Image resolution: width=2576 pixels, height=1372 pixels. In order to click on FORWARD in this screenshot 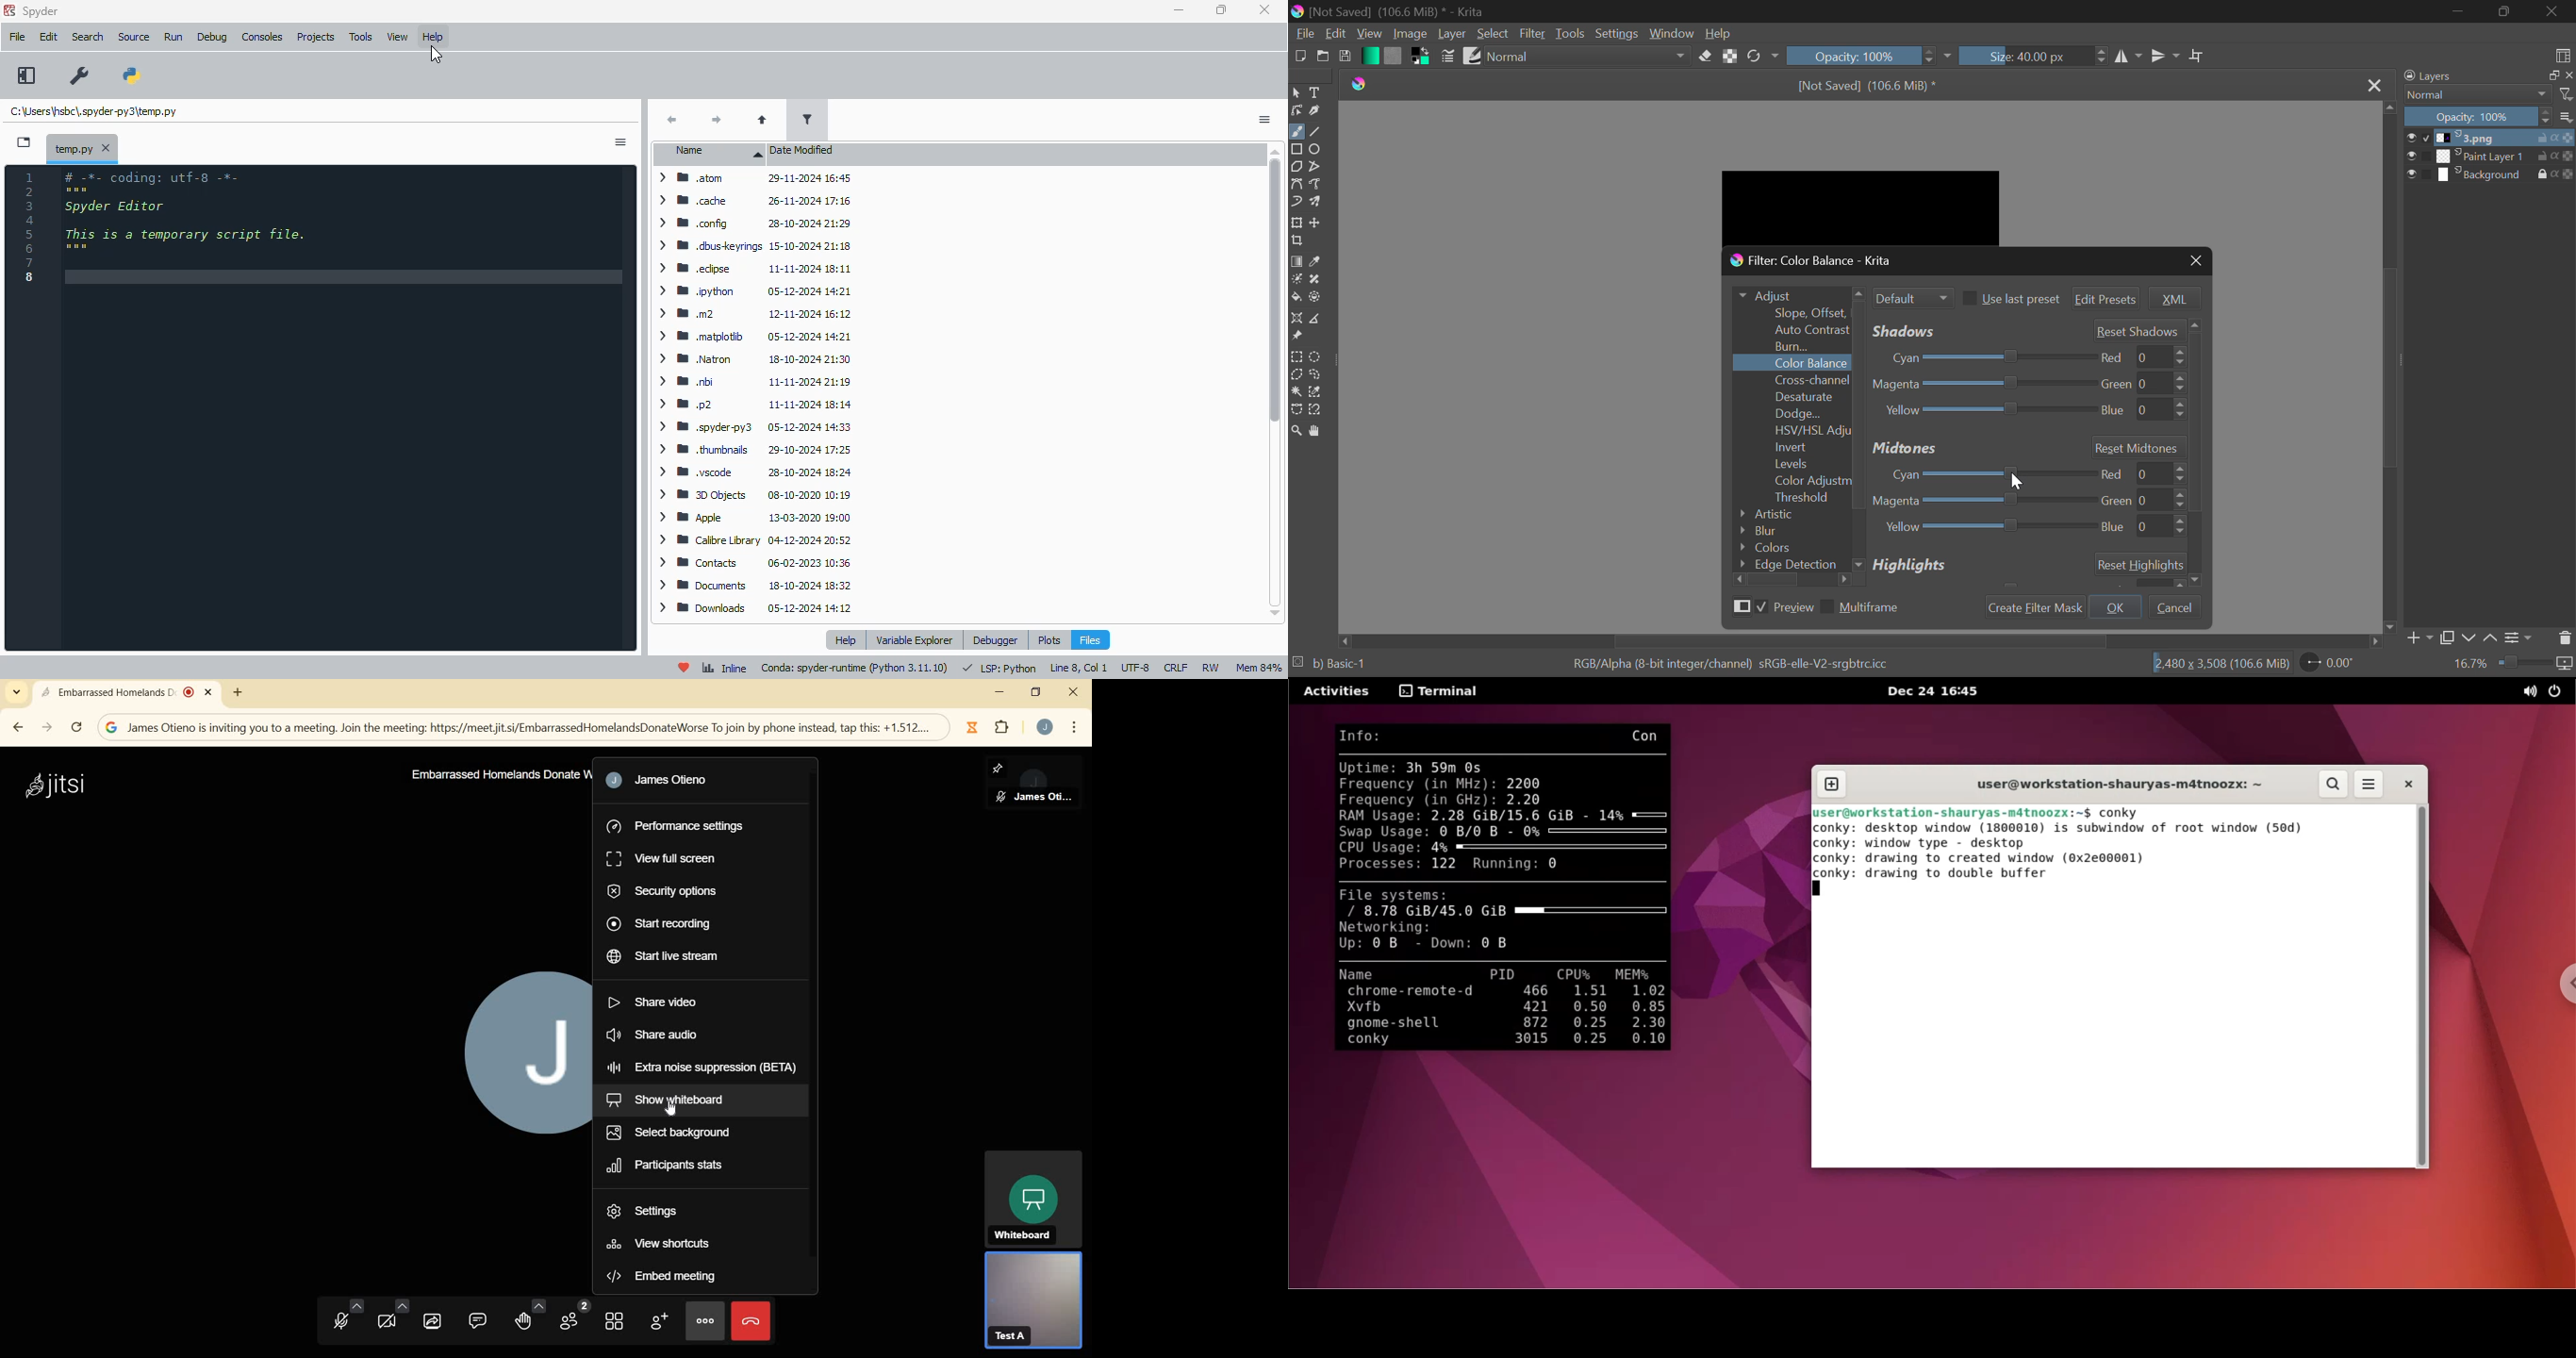, I will do `click(47, 728)`.